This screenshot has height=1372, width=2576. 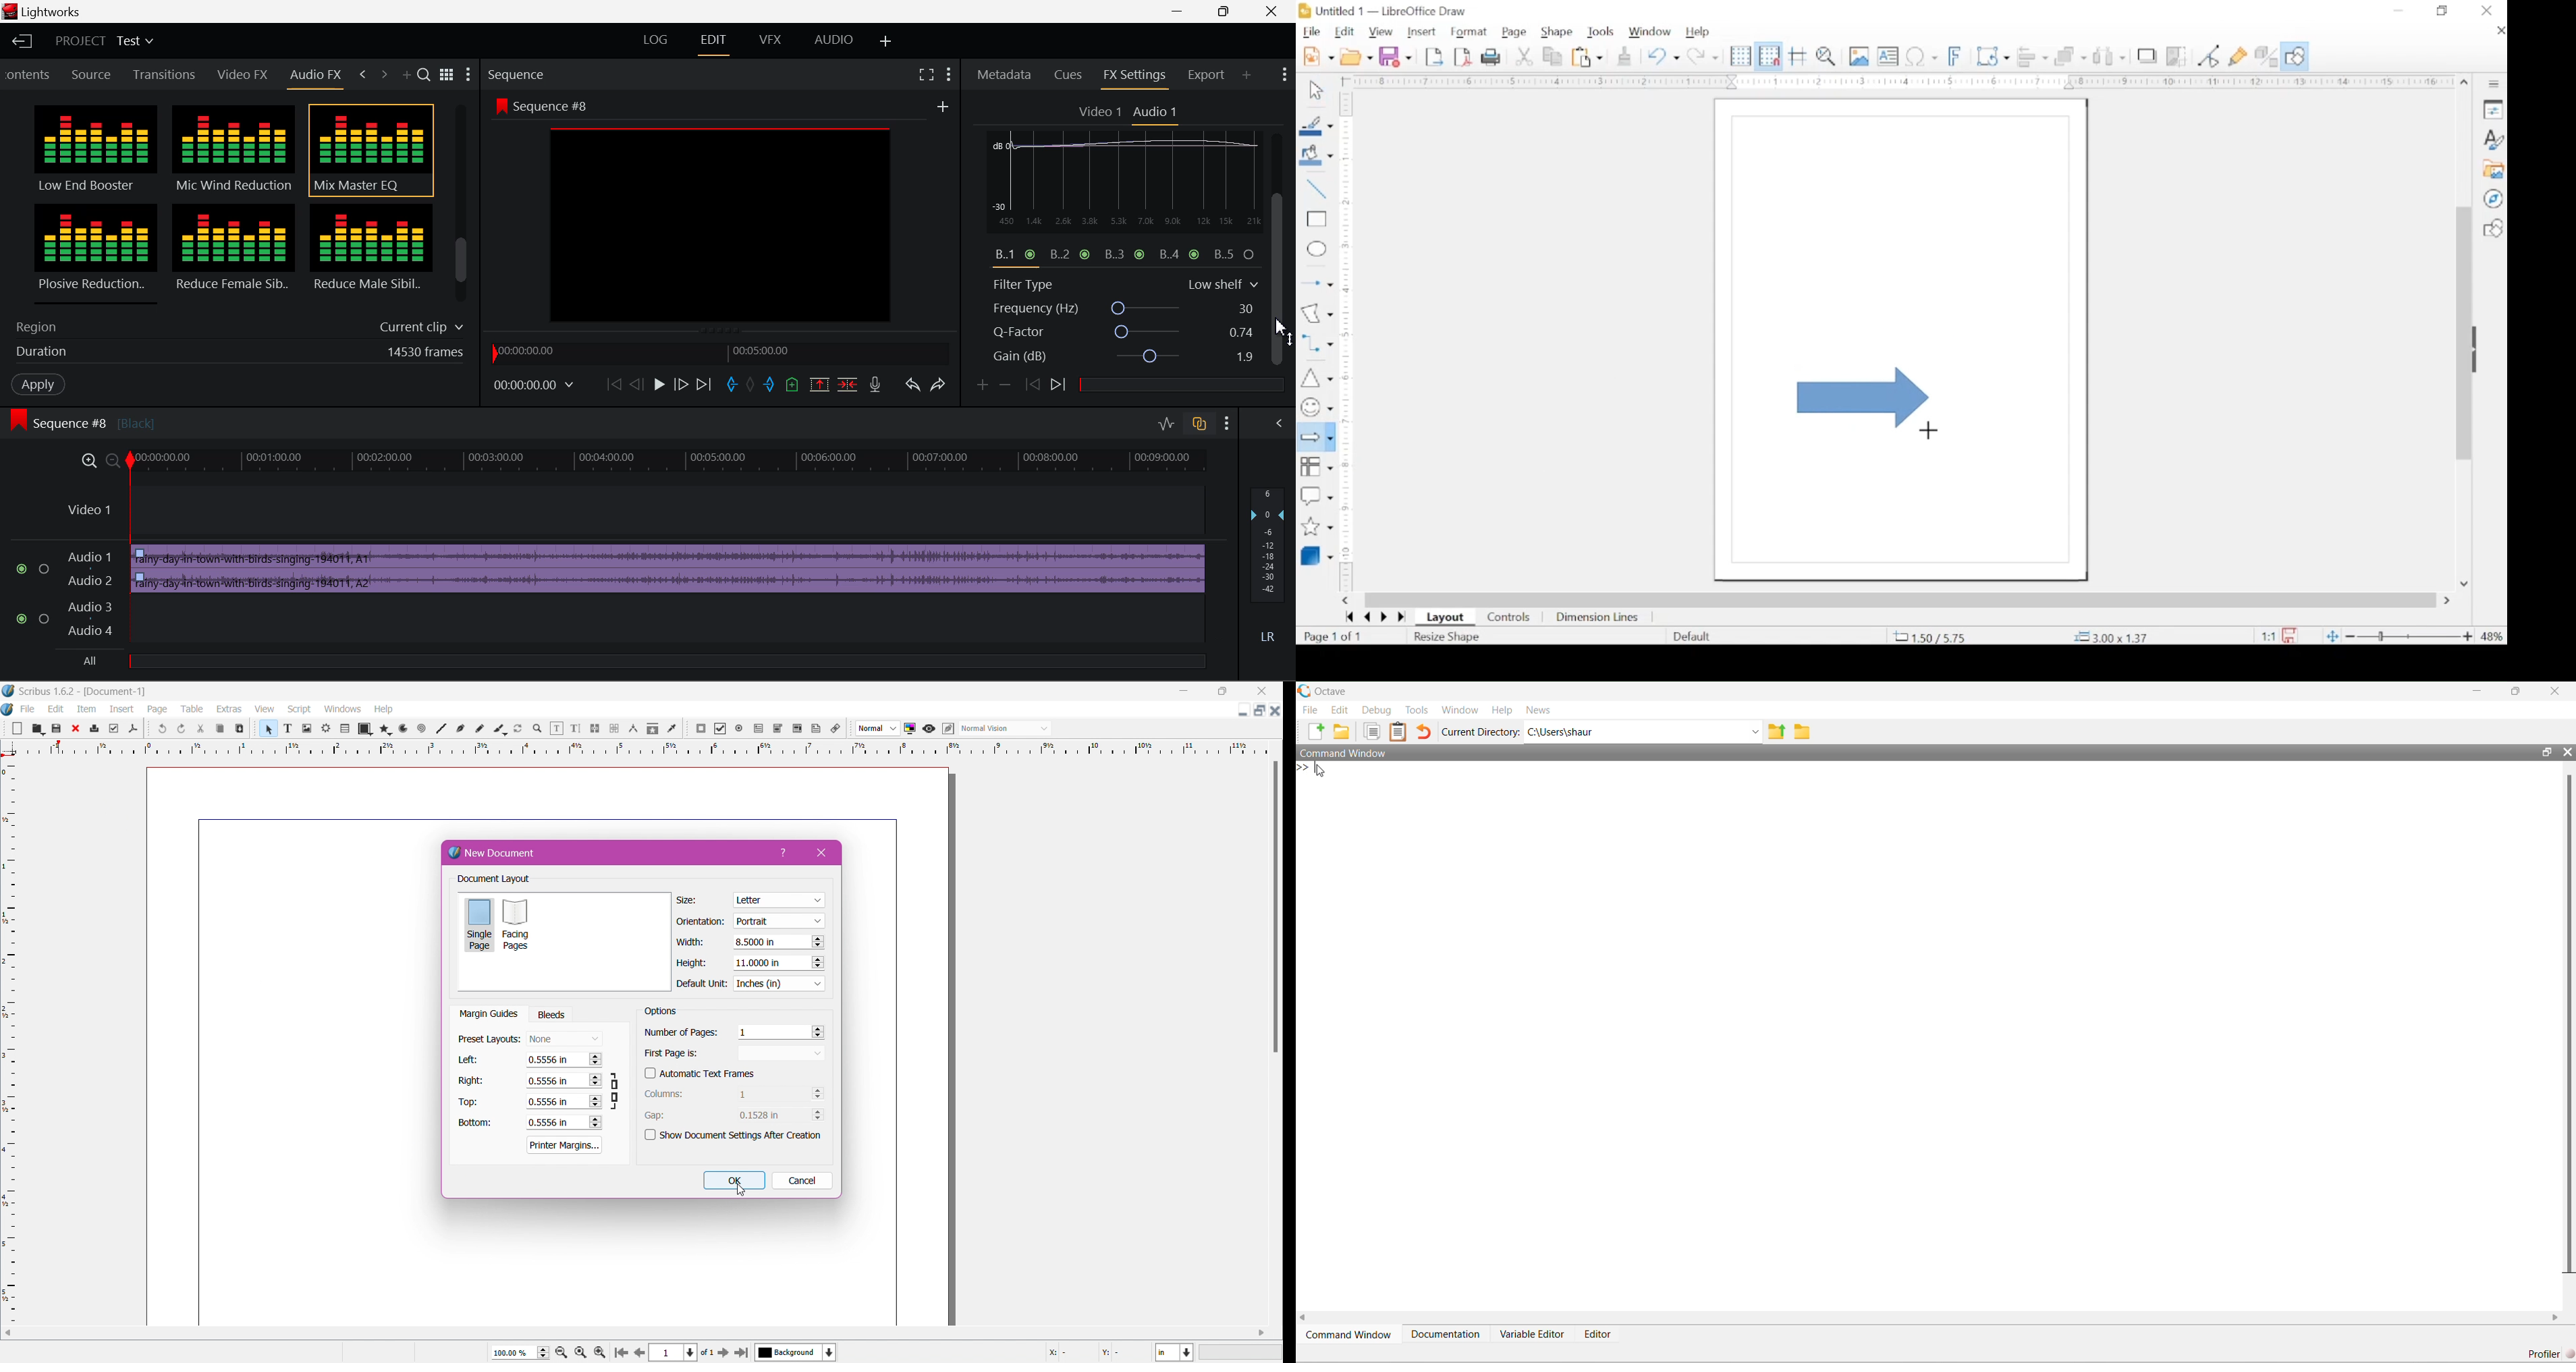 I want to click on inches (in) v, so click(x=777, y=983).